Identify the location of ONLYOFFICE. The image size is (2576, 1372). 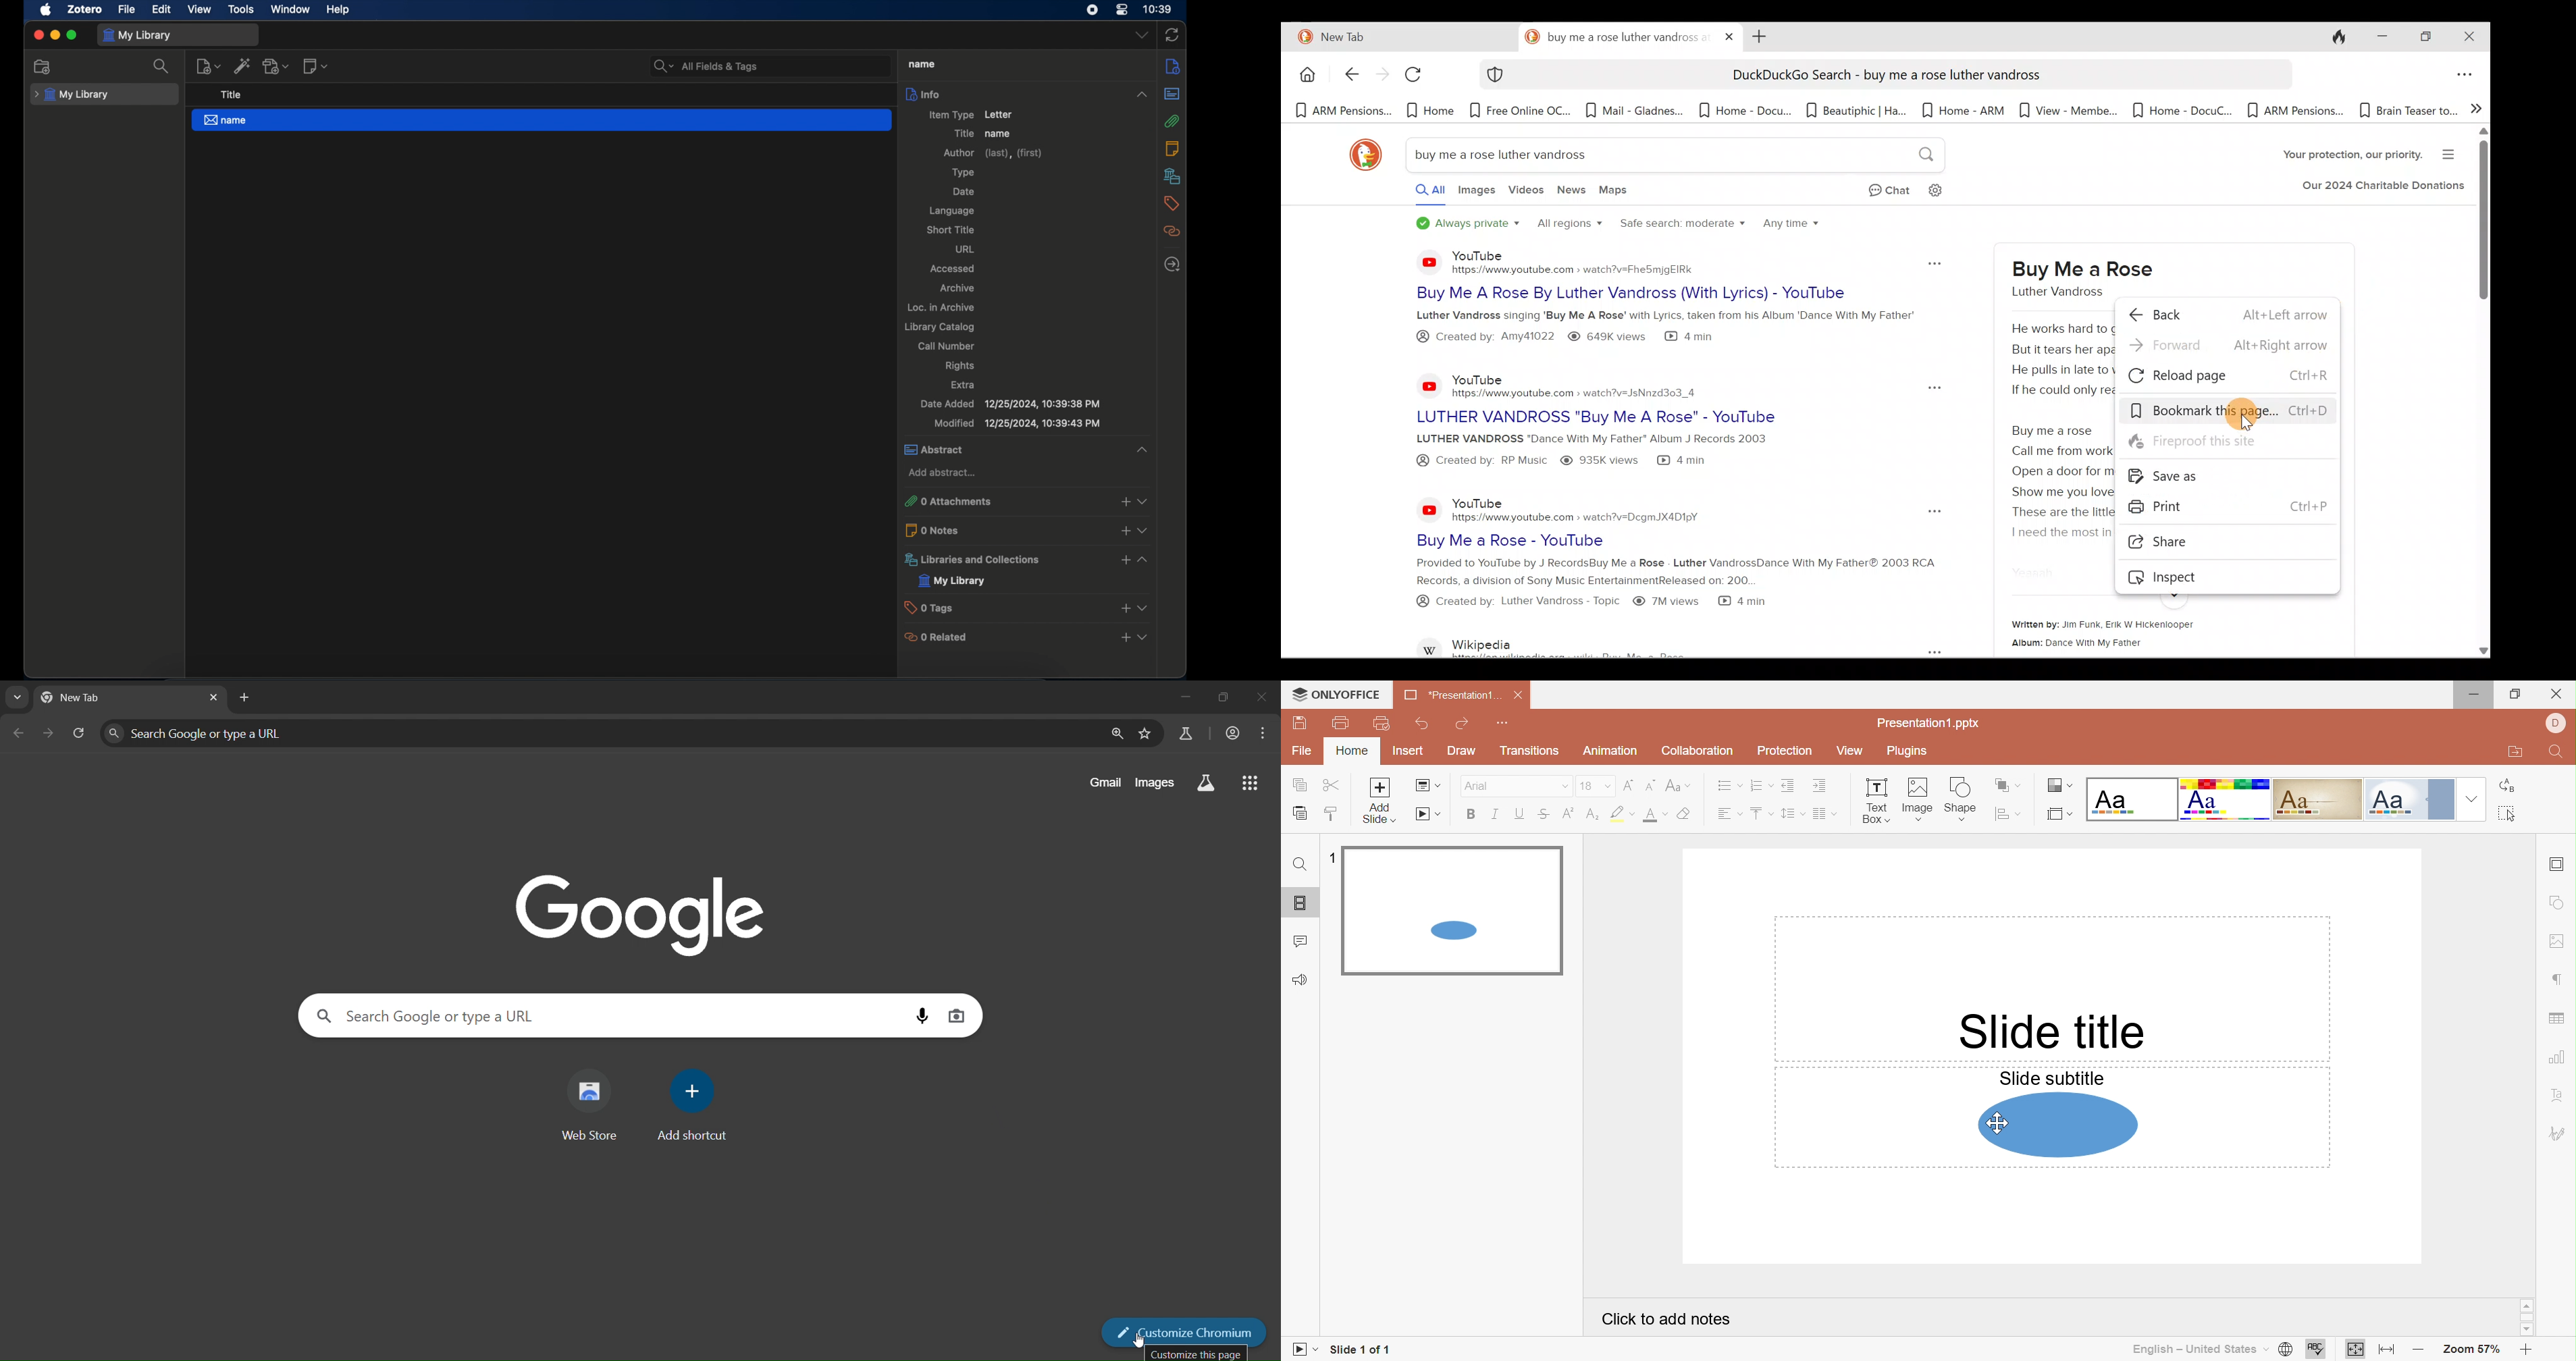
(1334, 693).